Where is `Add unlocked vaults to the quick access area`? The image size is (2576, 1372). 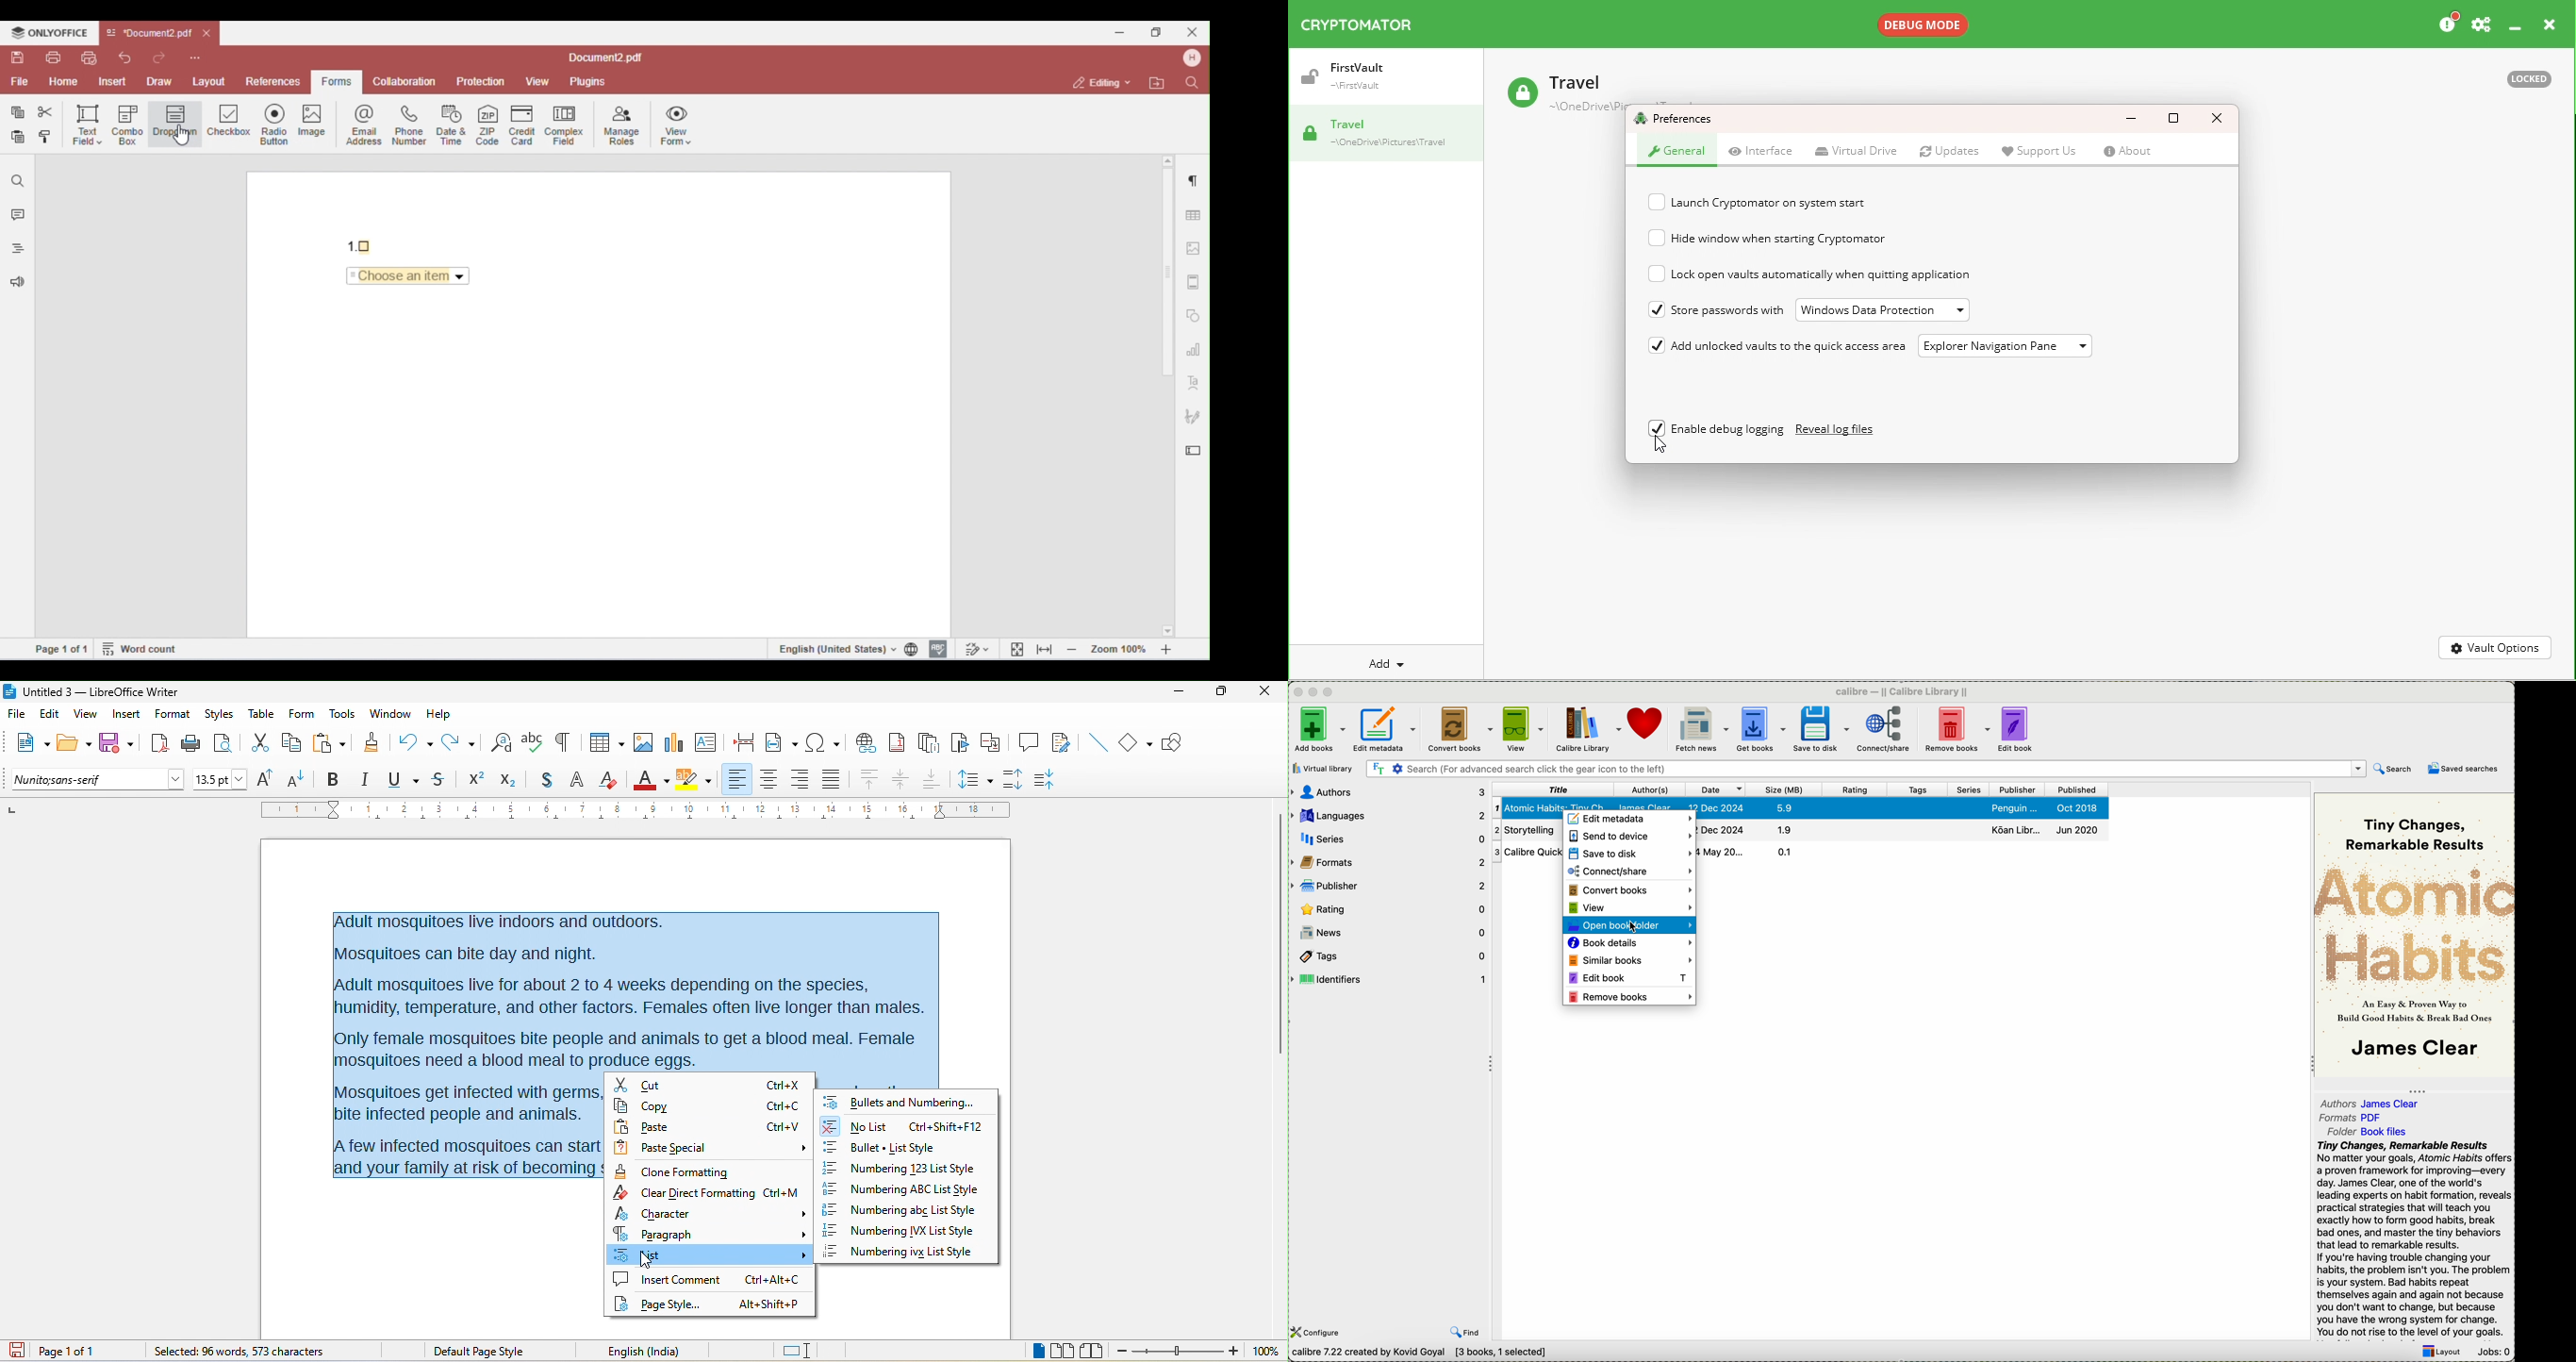
Add unlocked vaults to the quick access area is located at coordinates (1794, 346).